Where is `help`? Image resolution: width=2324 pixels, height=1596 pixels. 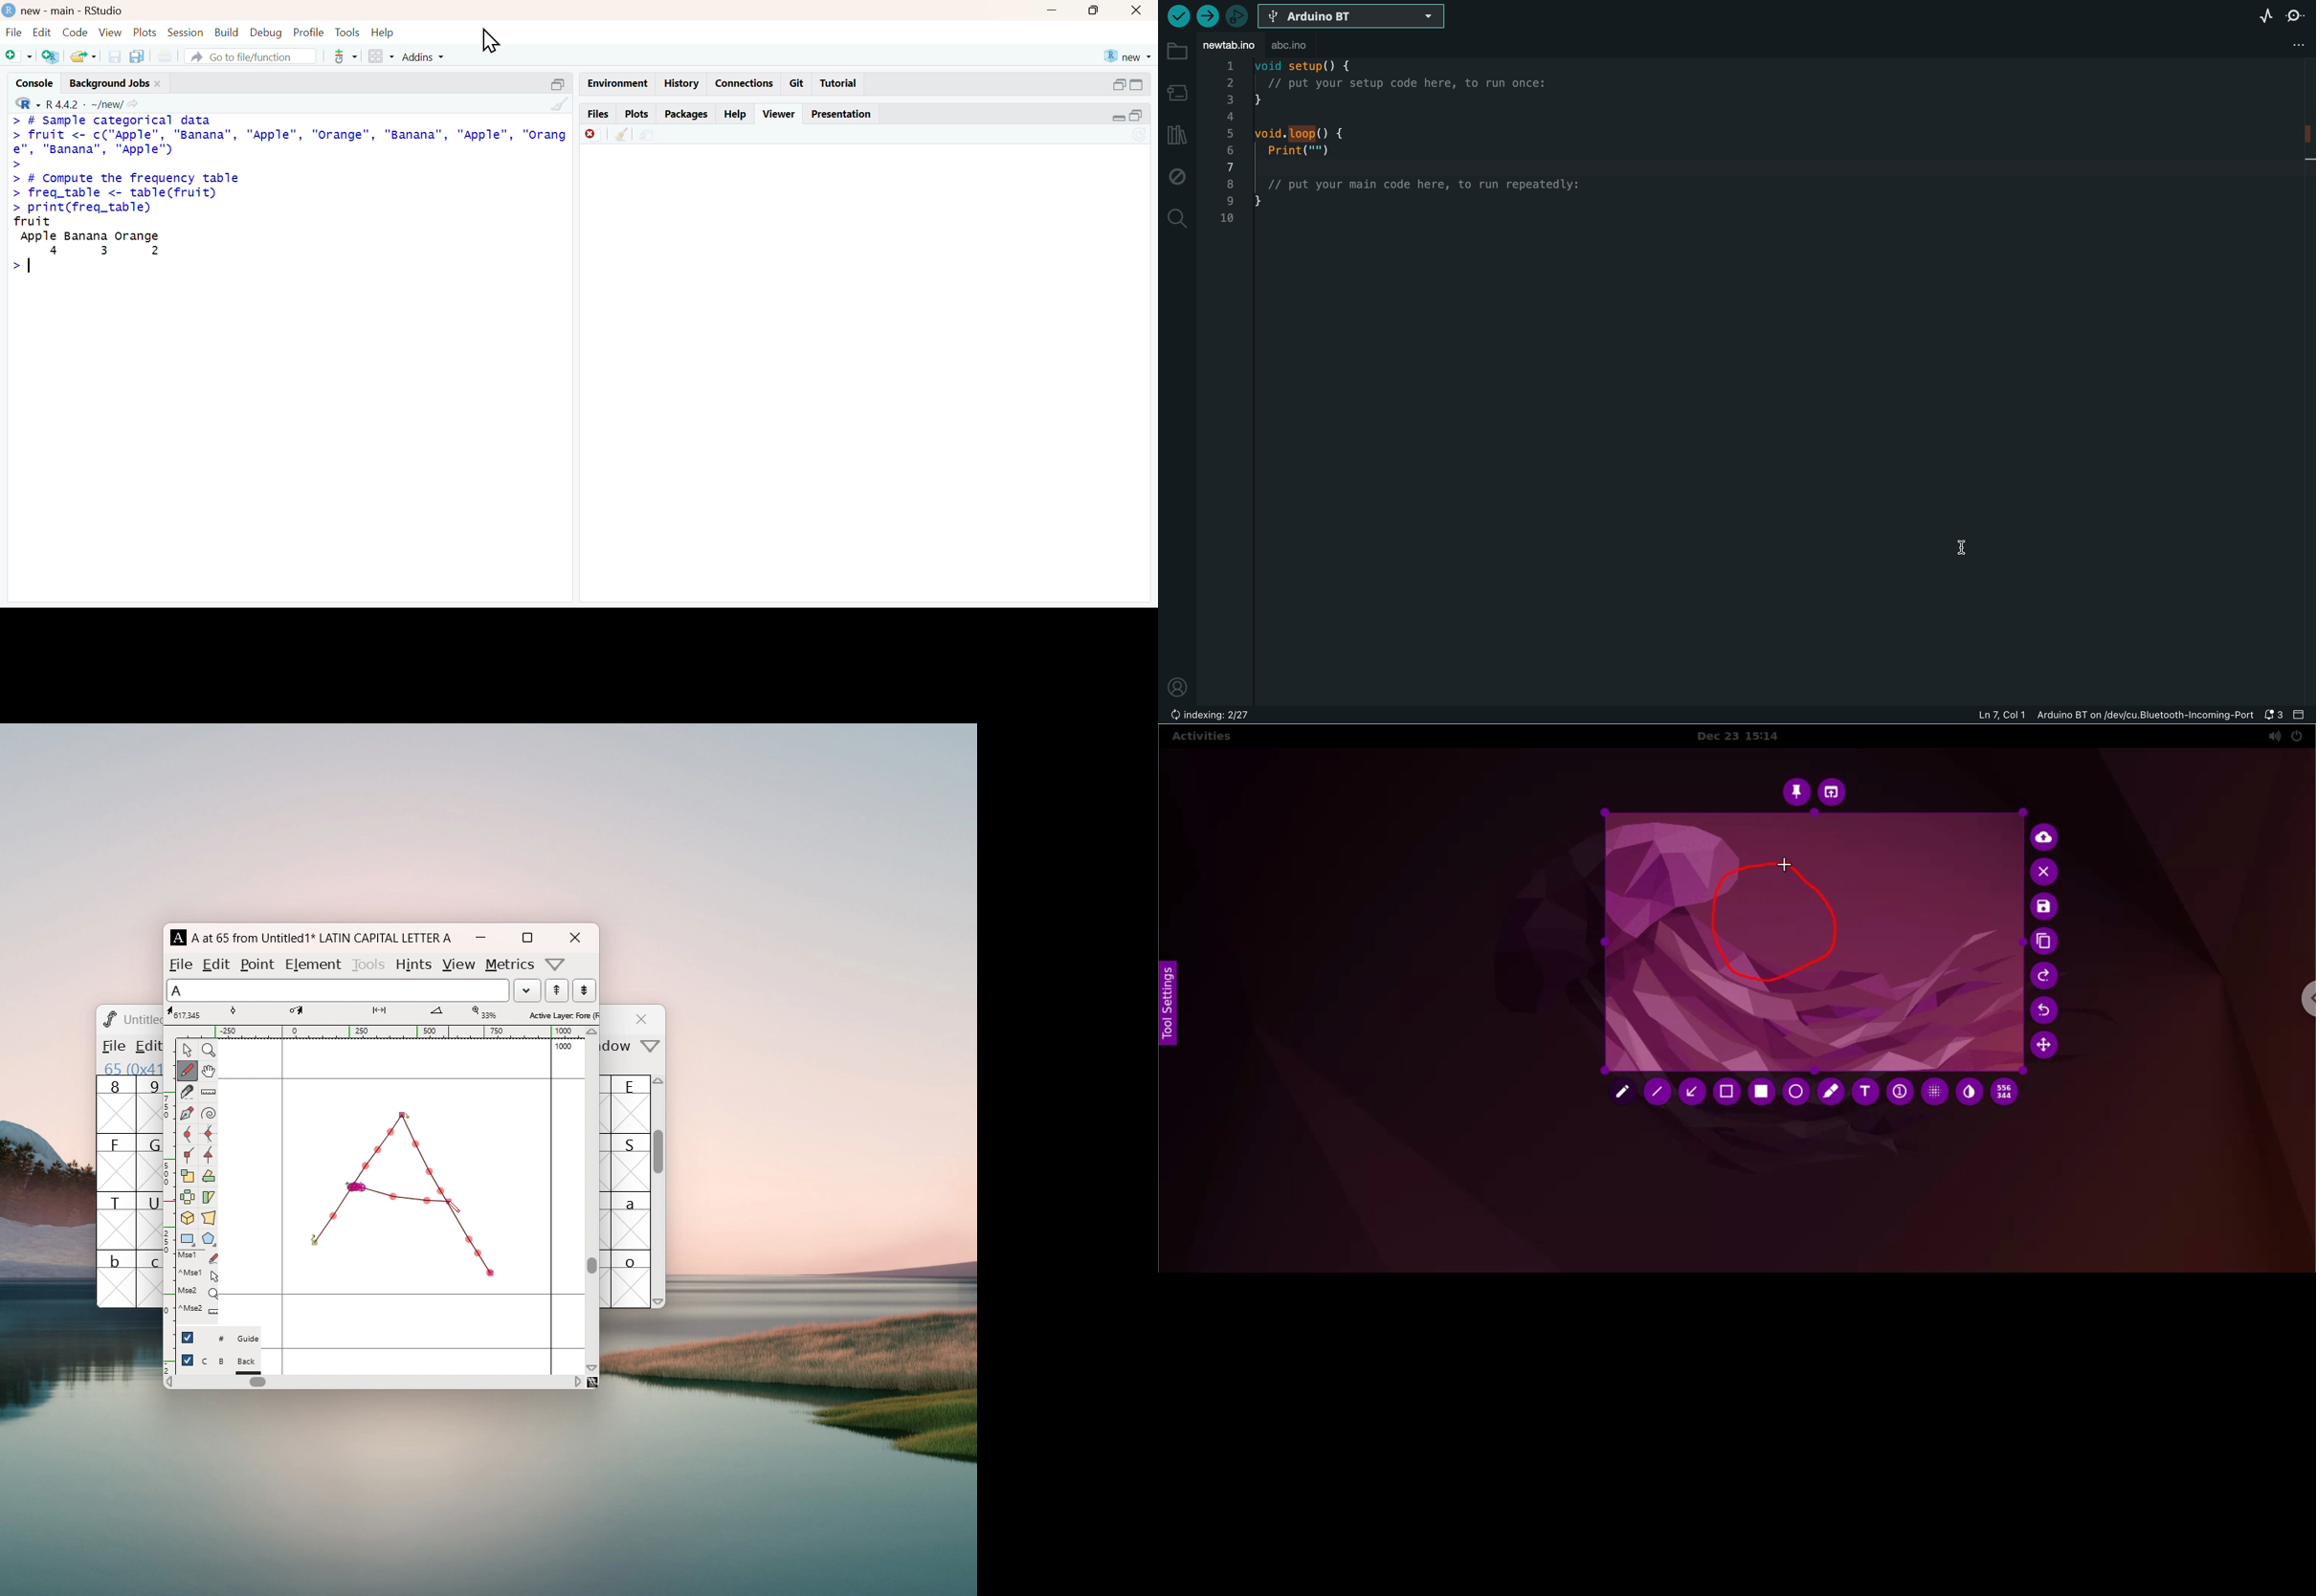 help is located at coordinates (382, 32).